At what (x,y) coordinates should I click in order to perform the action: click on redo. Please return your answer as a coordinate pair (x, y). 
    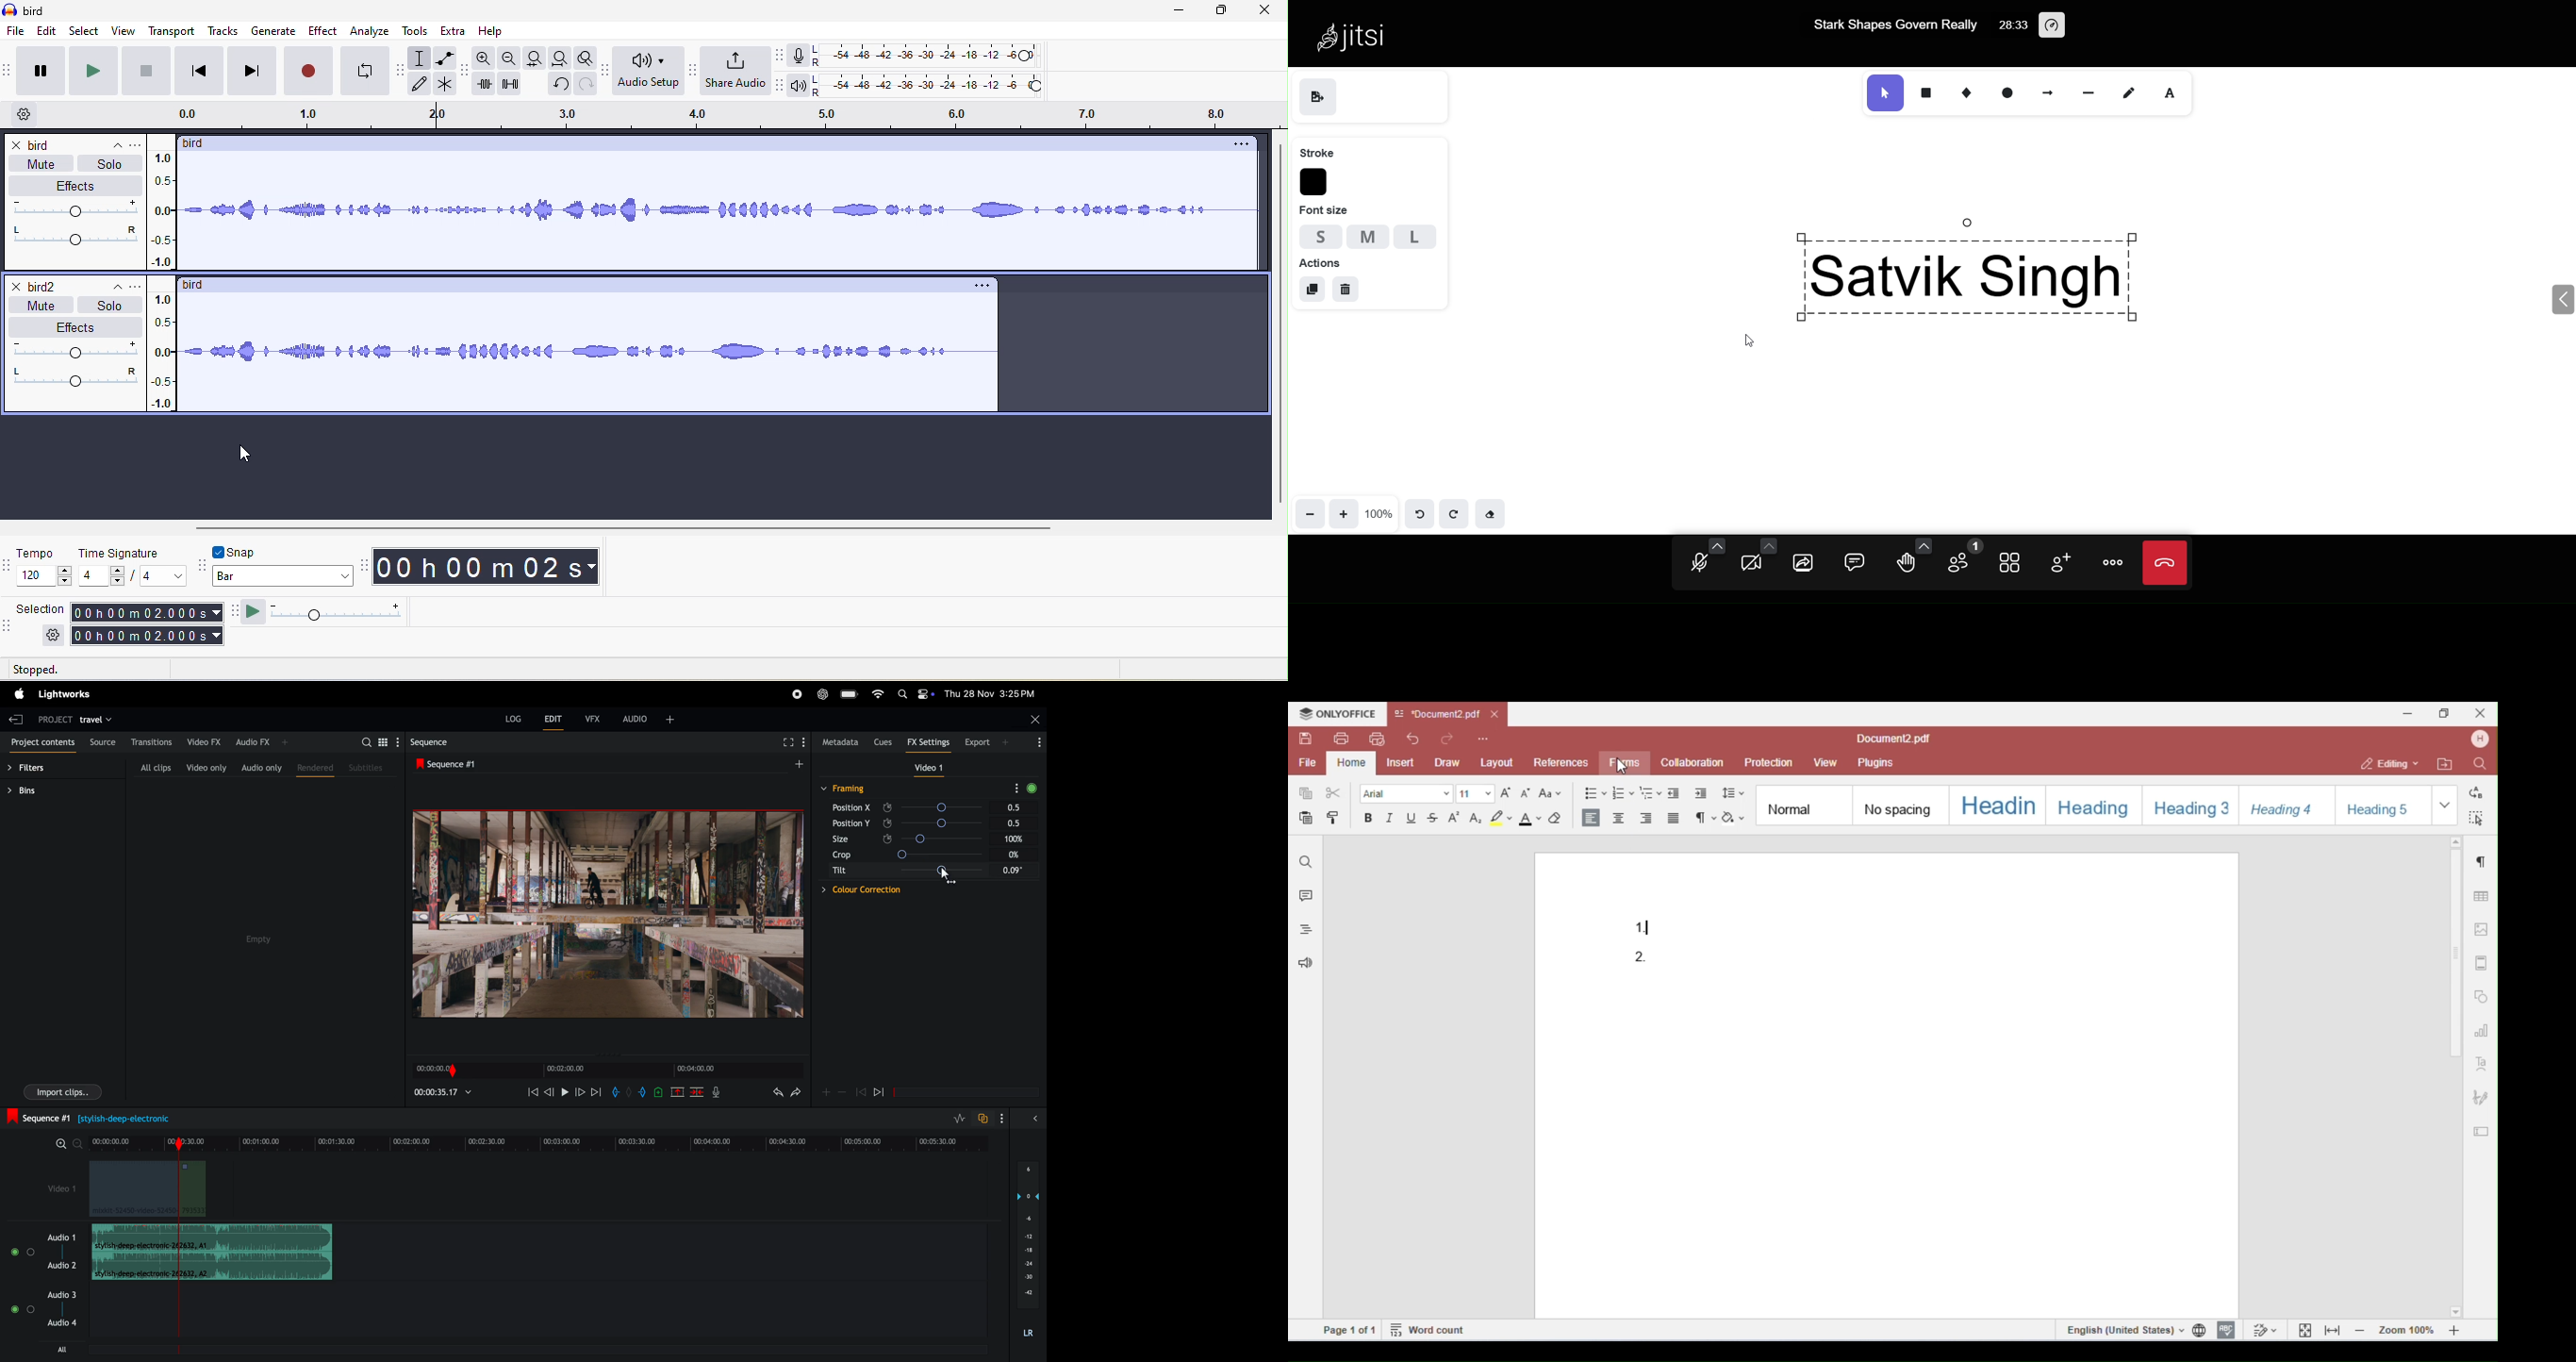
    Looking at the image, I should click on (587, 86).